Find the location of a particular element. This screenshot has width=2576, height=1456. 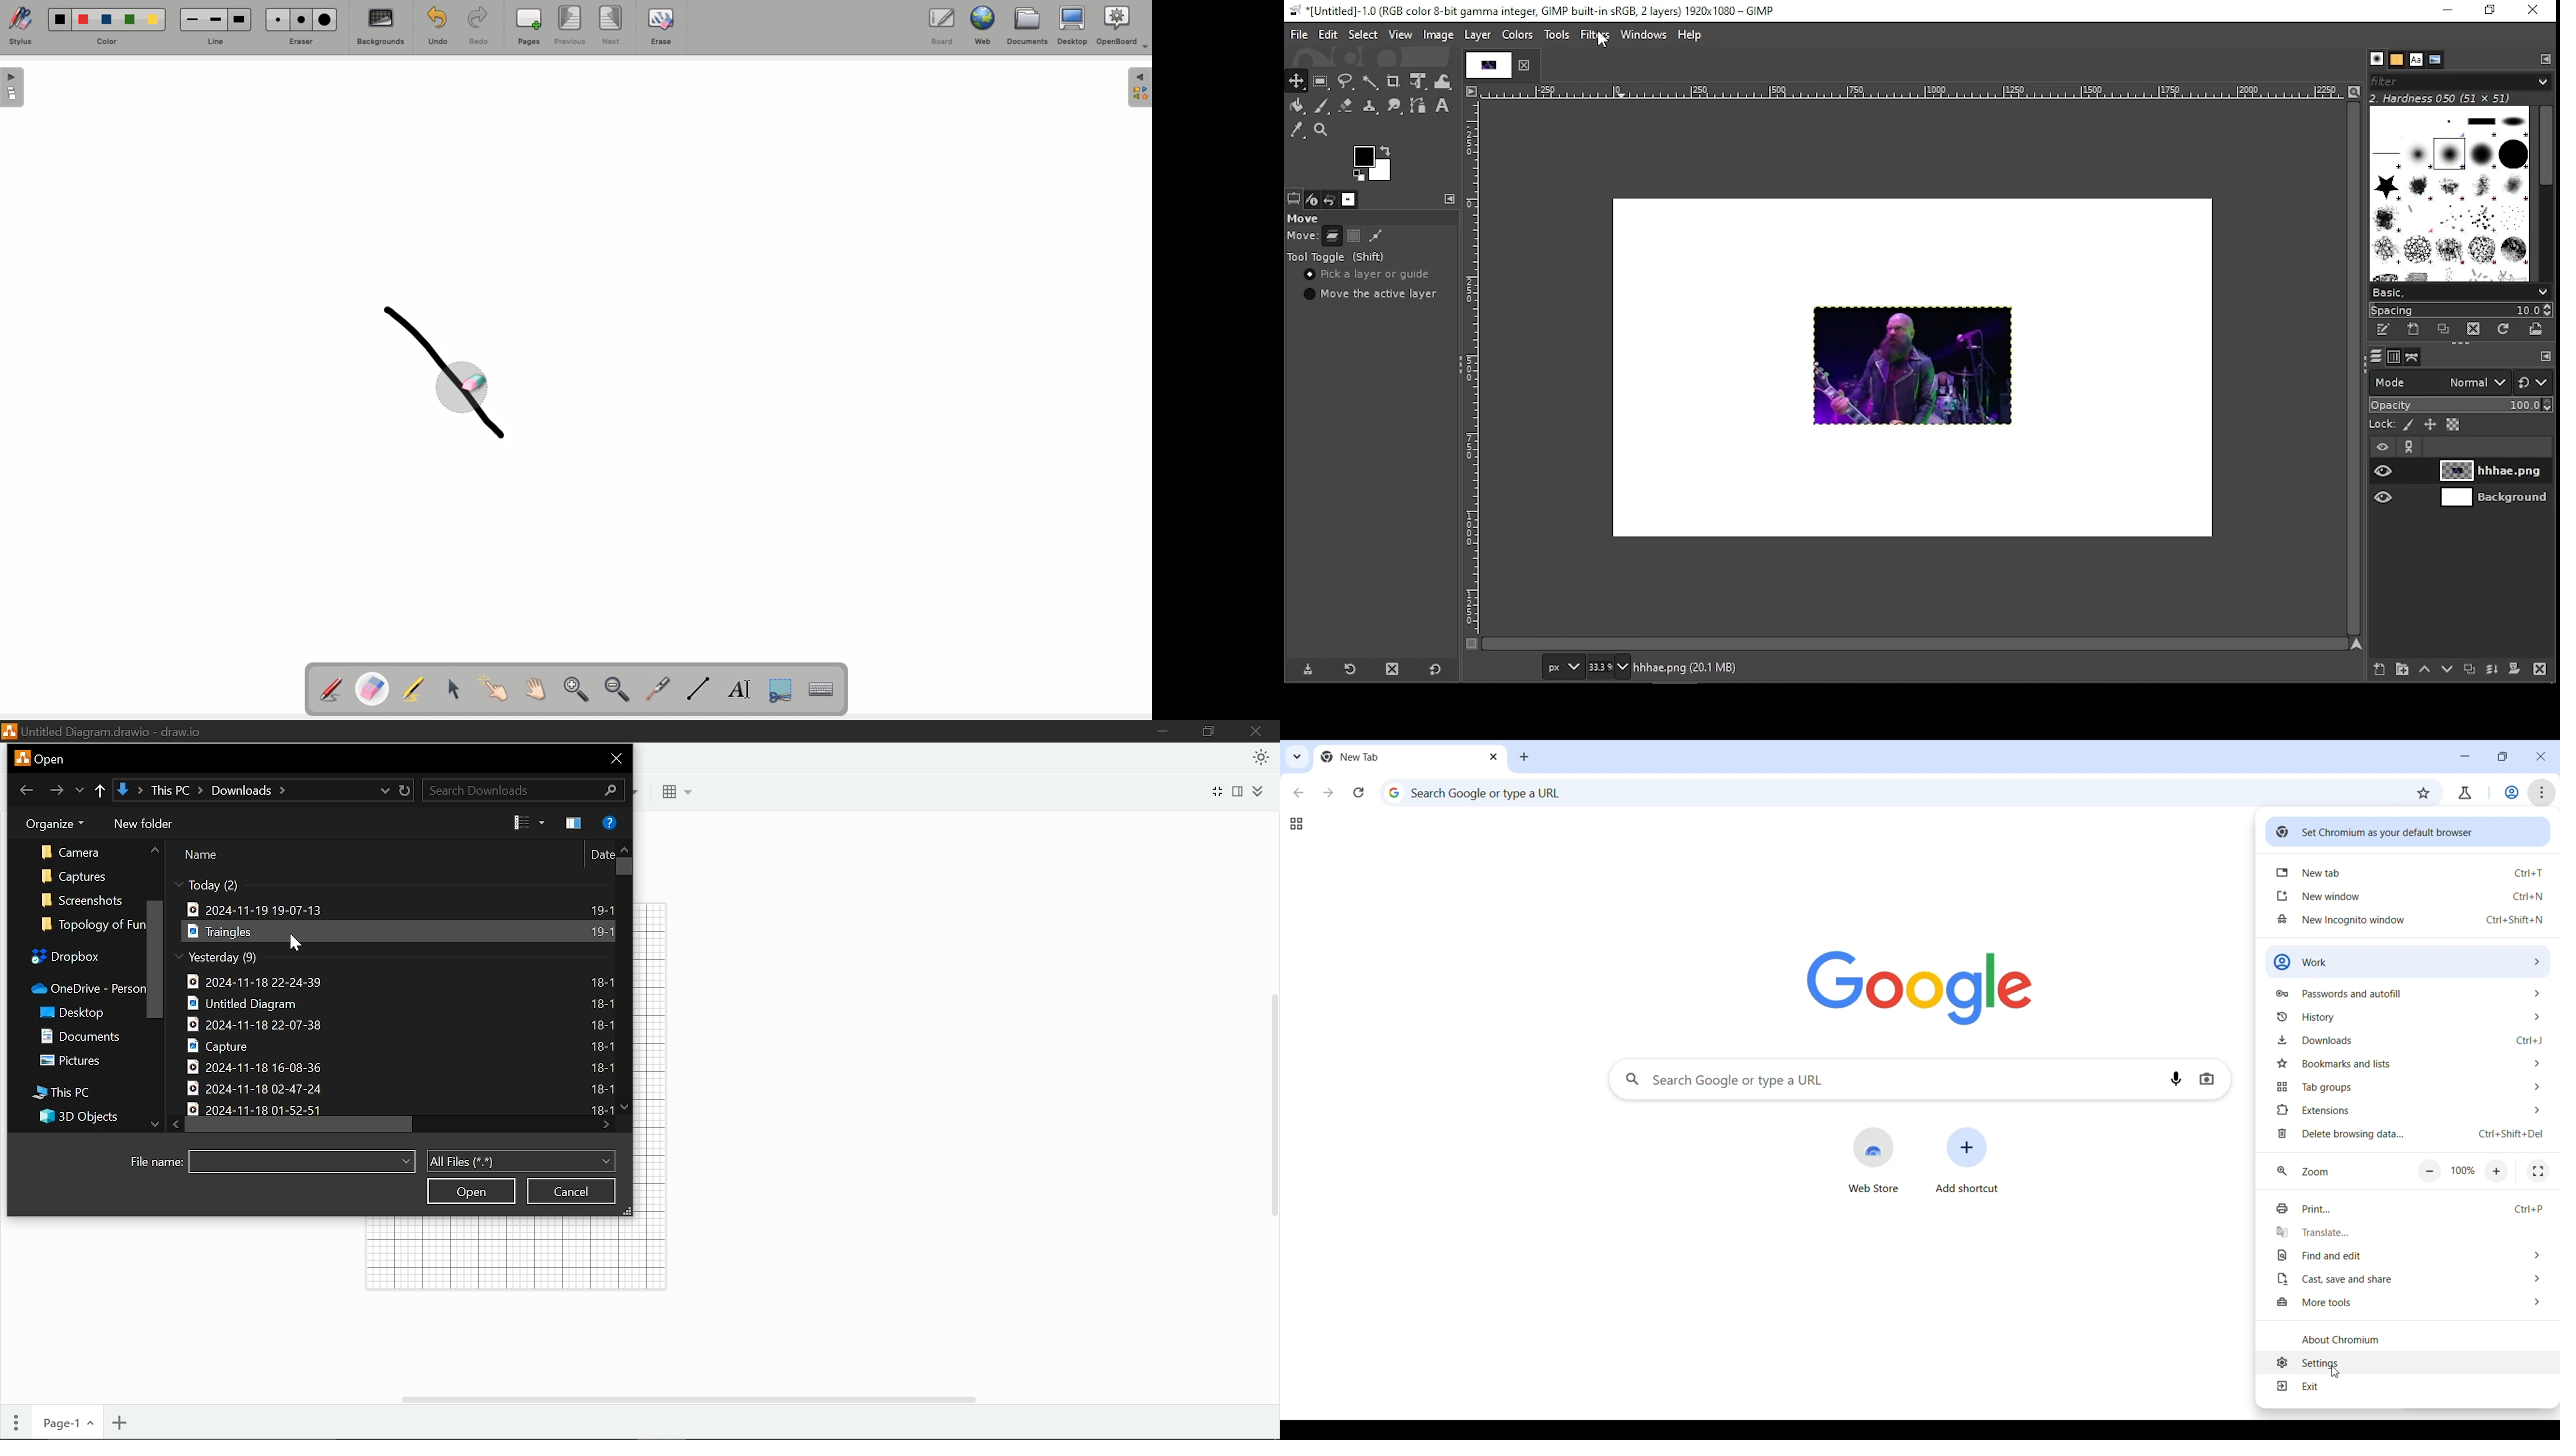

Appearence is located at coordinates (1258, 757).